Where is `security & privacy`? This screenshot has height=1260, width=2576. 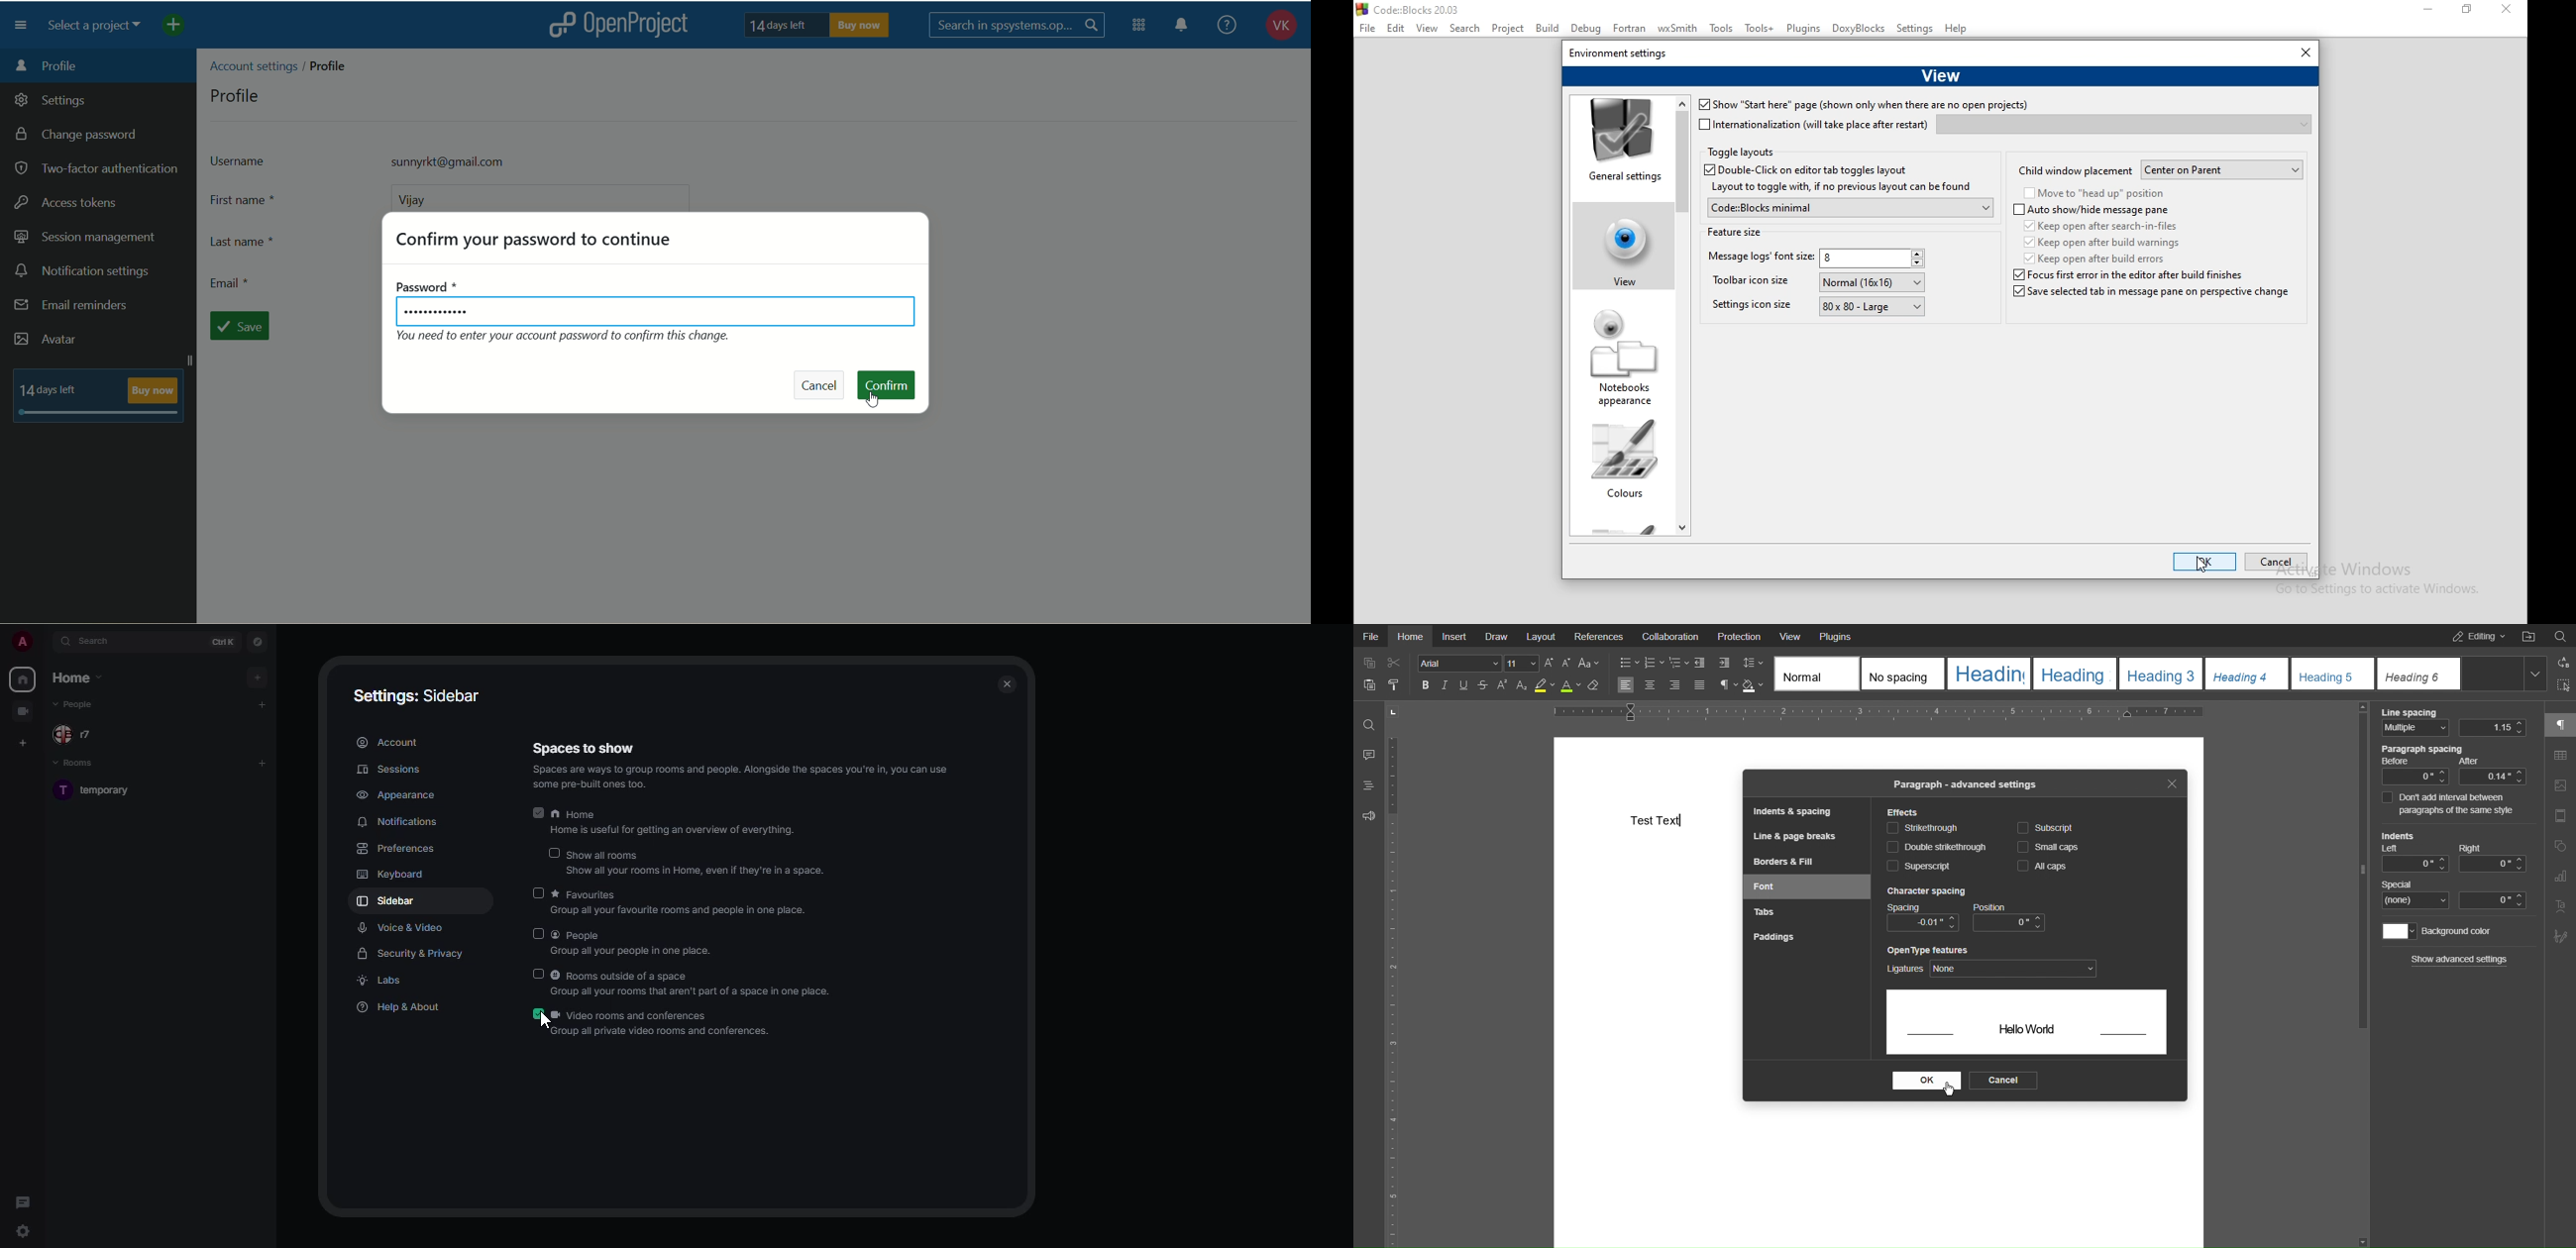
security & privacy is located at coordinates (419, 955).